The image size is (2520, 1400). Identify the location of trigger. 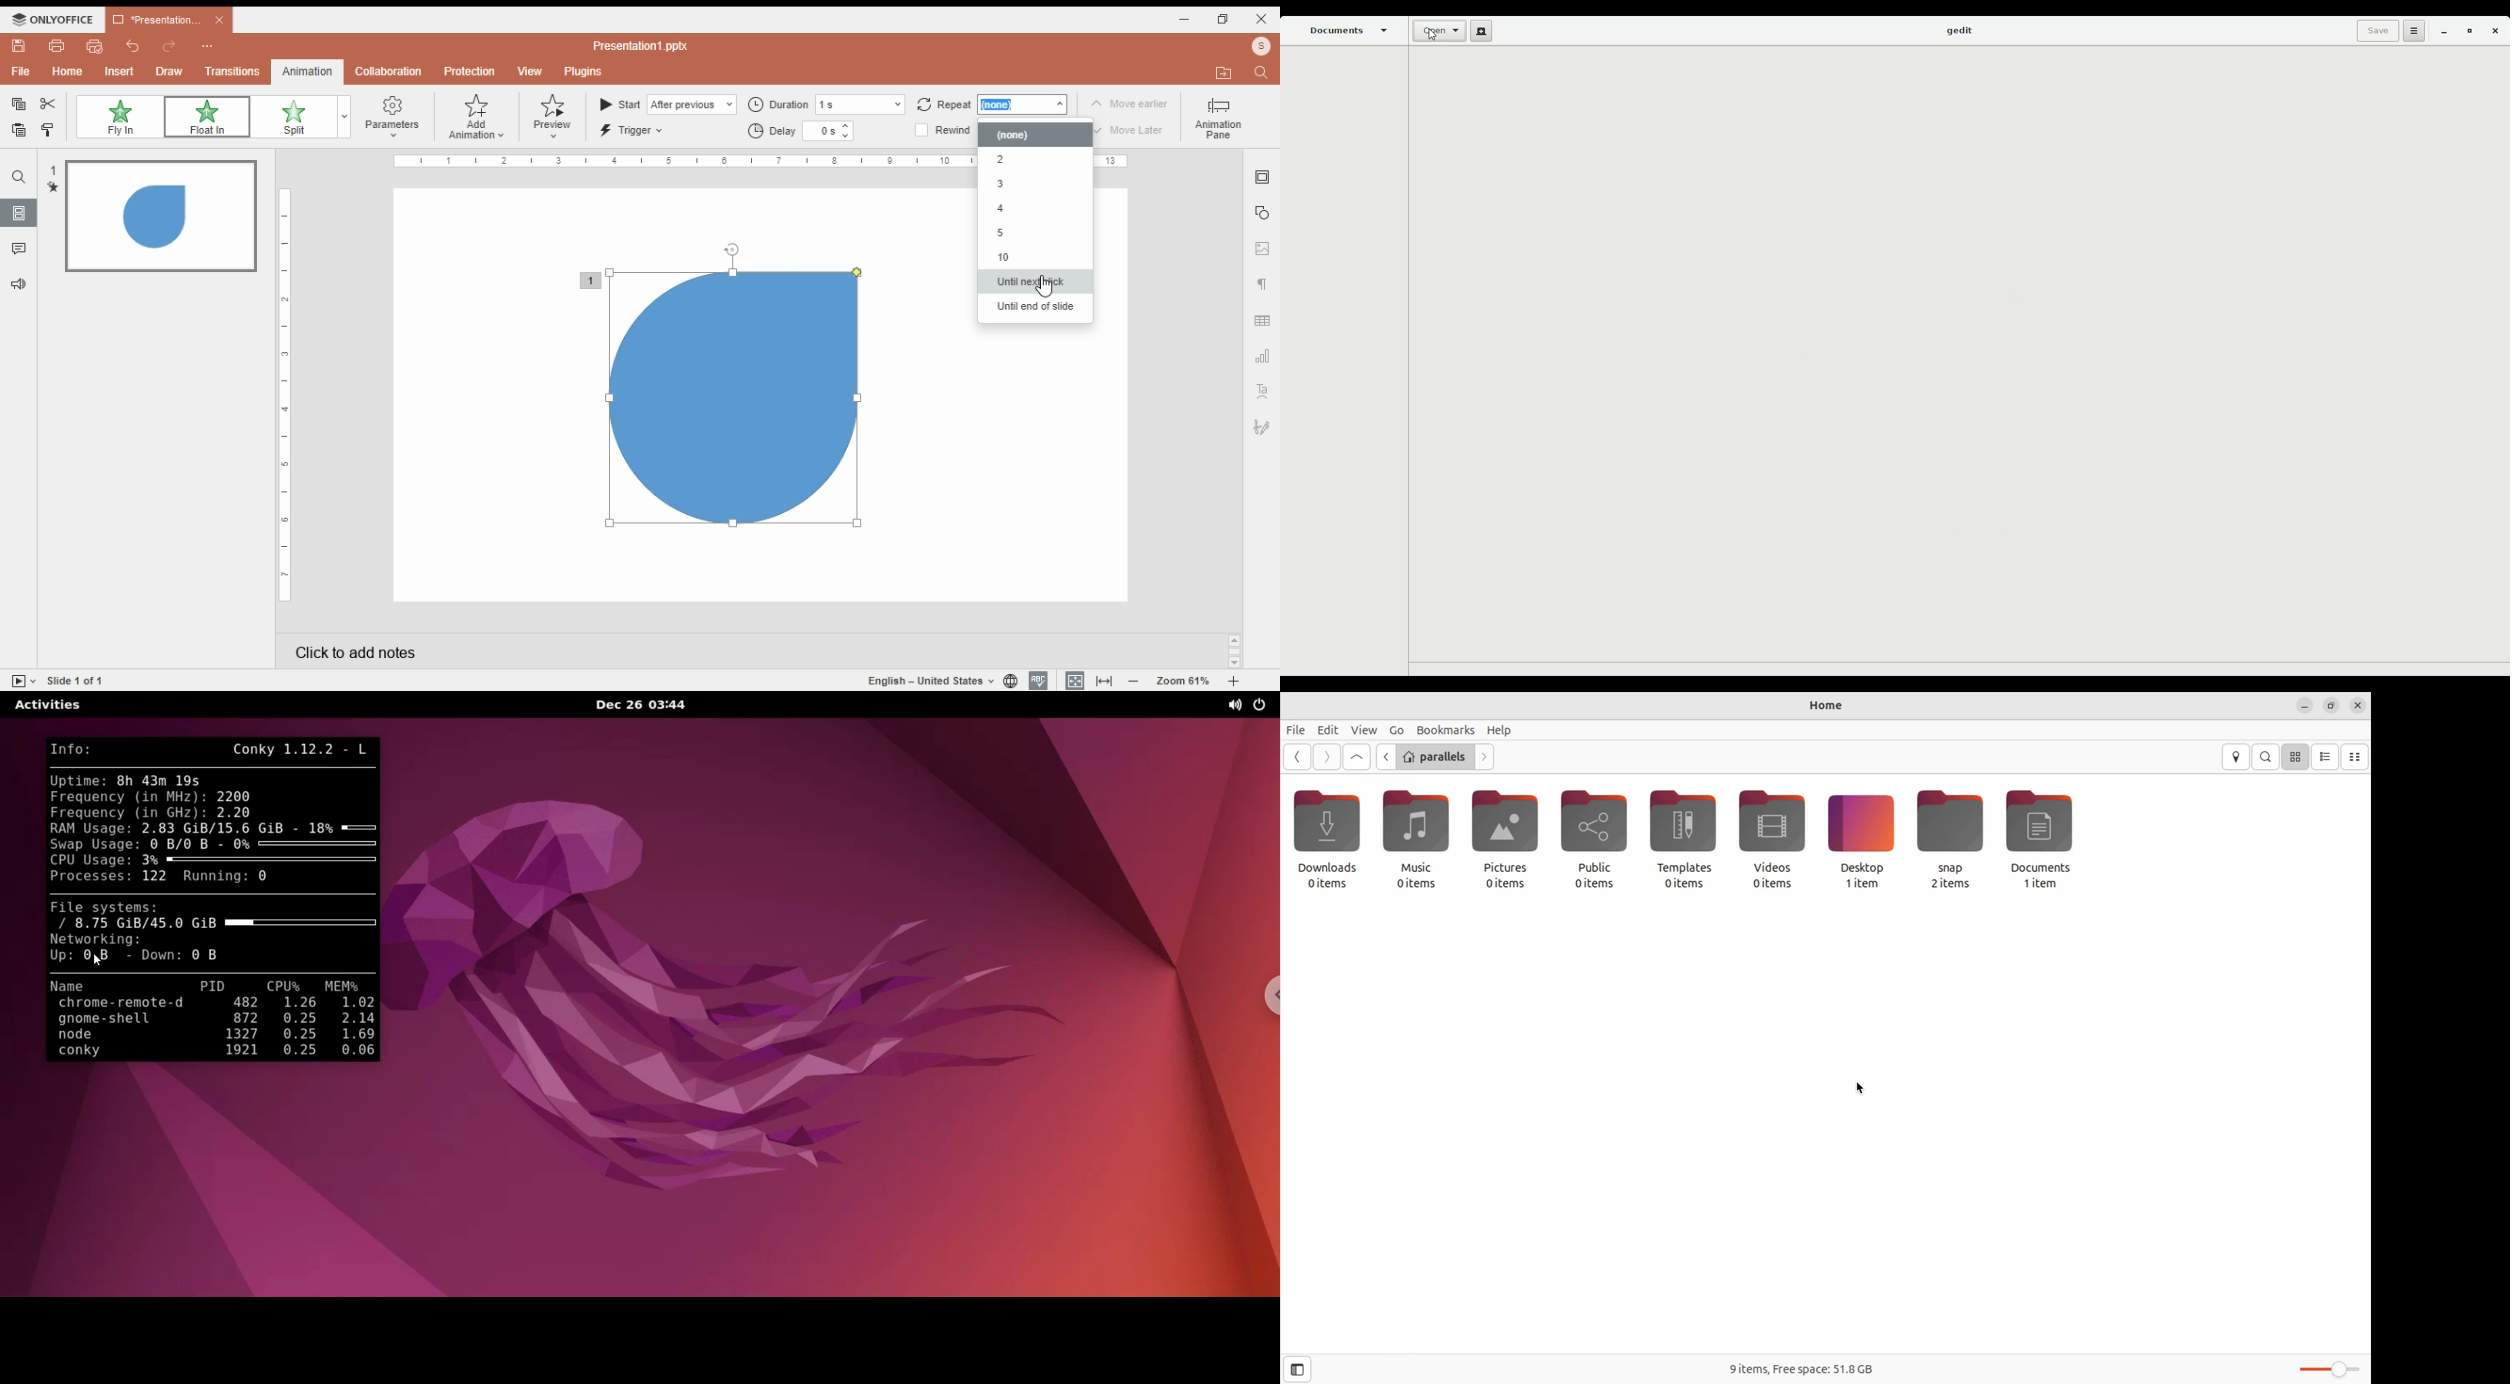
(634, 130).